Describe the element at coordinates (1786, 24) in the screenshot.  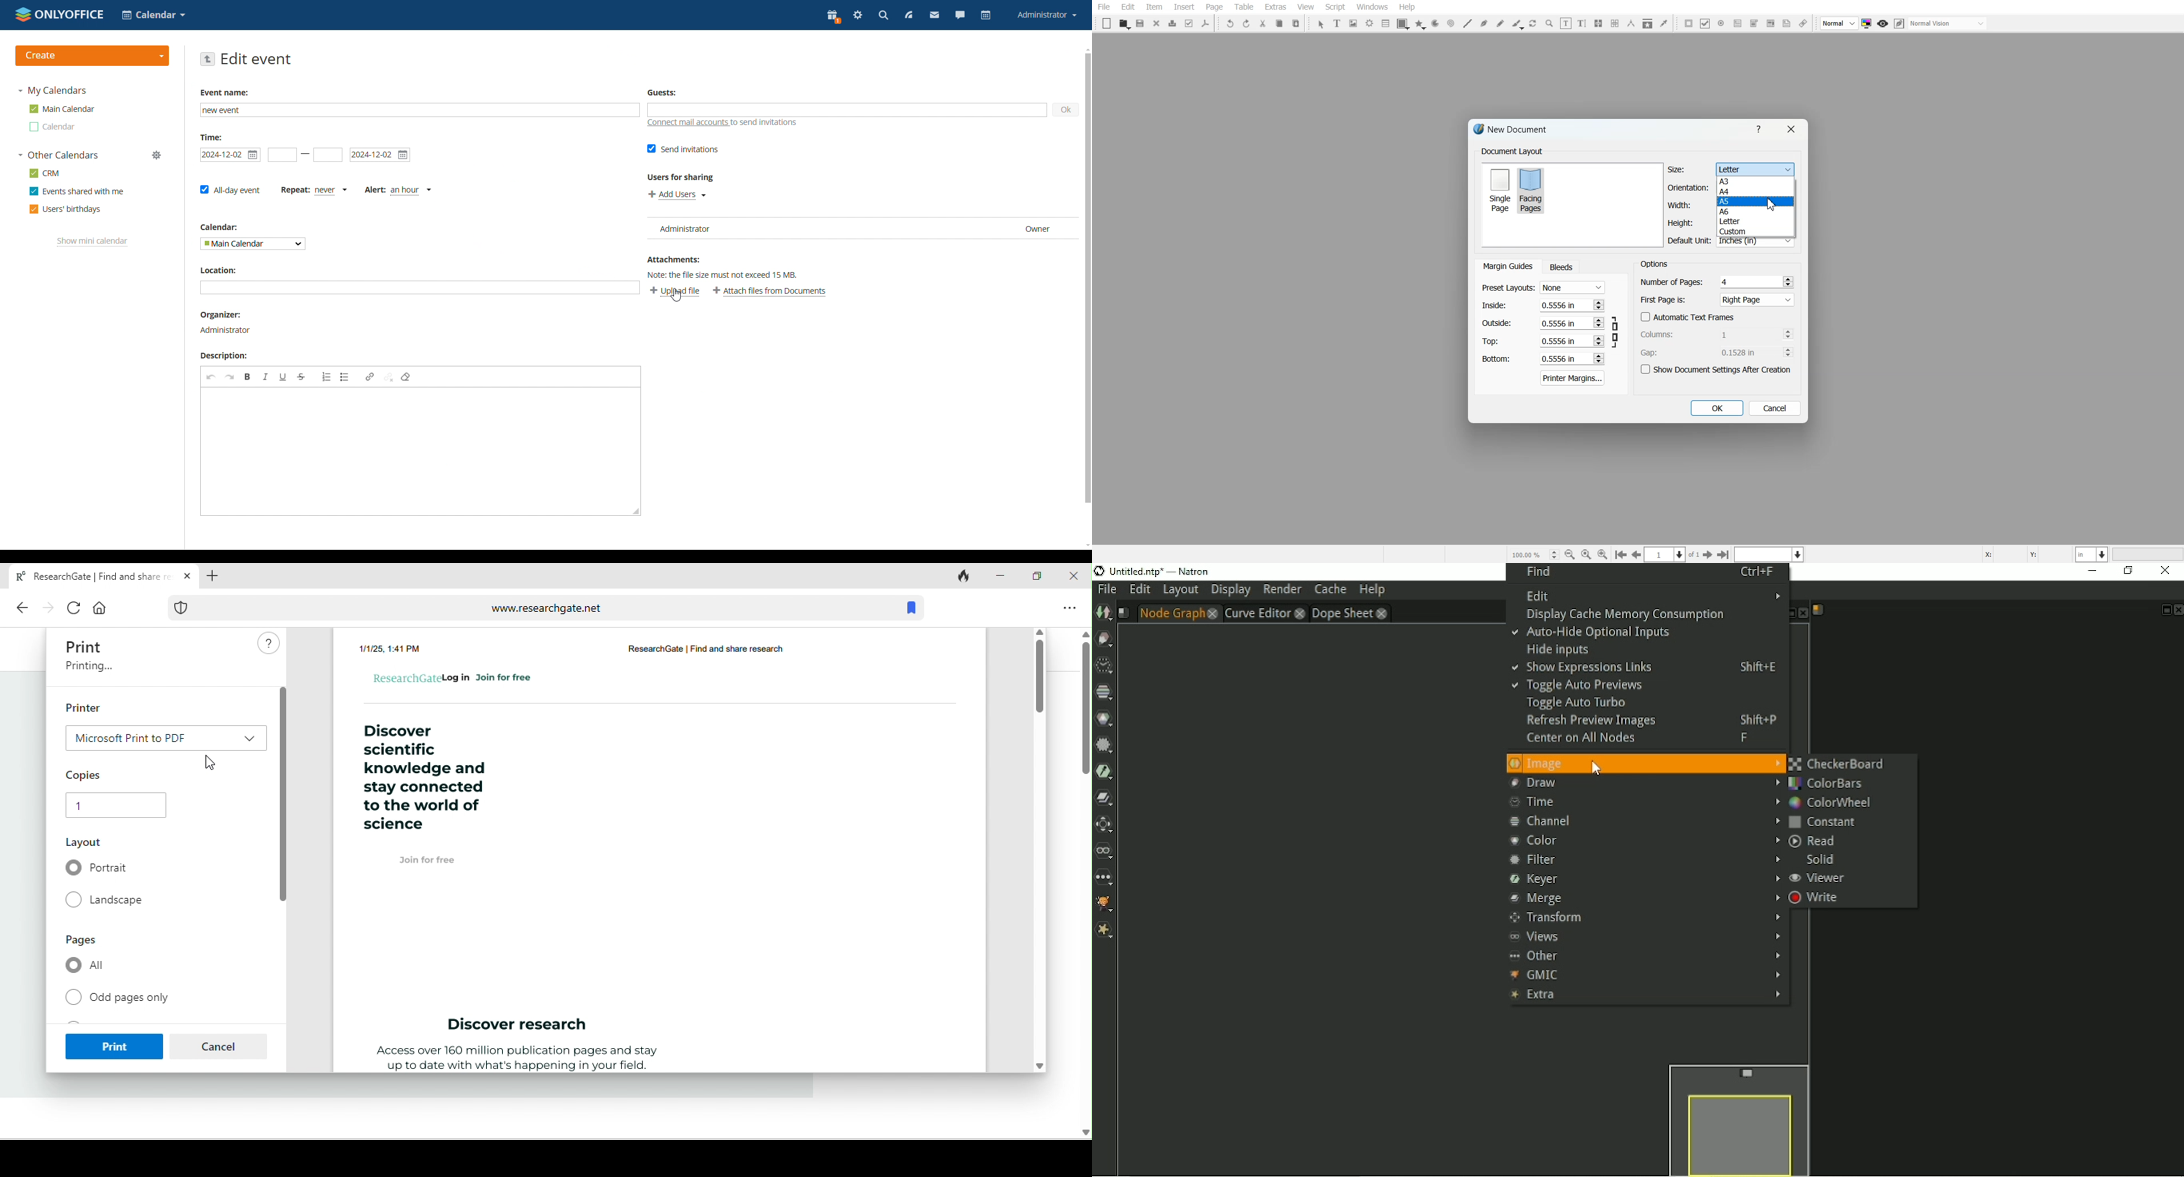
I see `Text Annotation` at that location.